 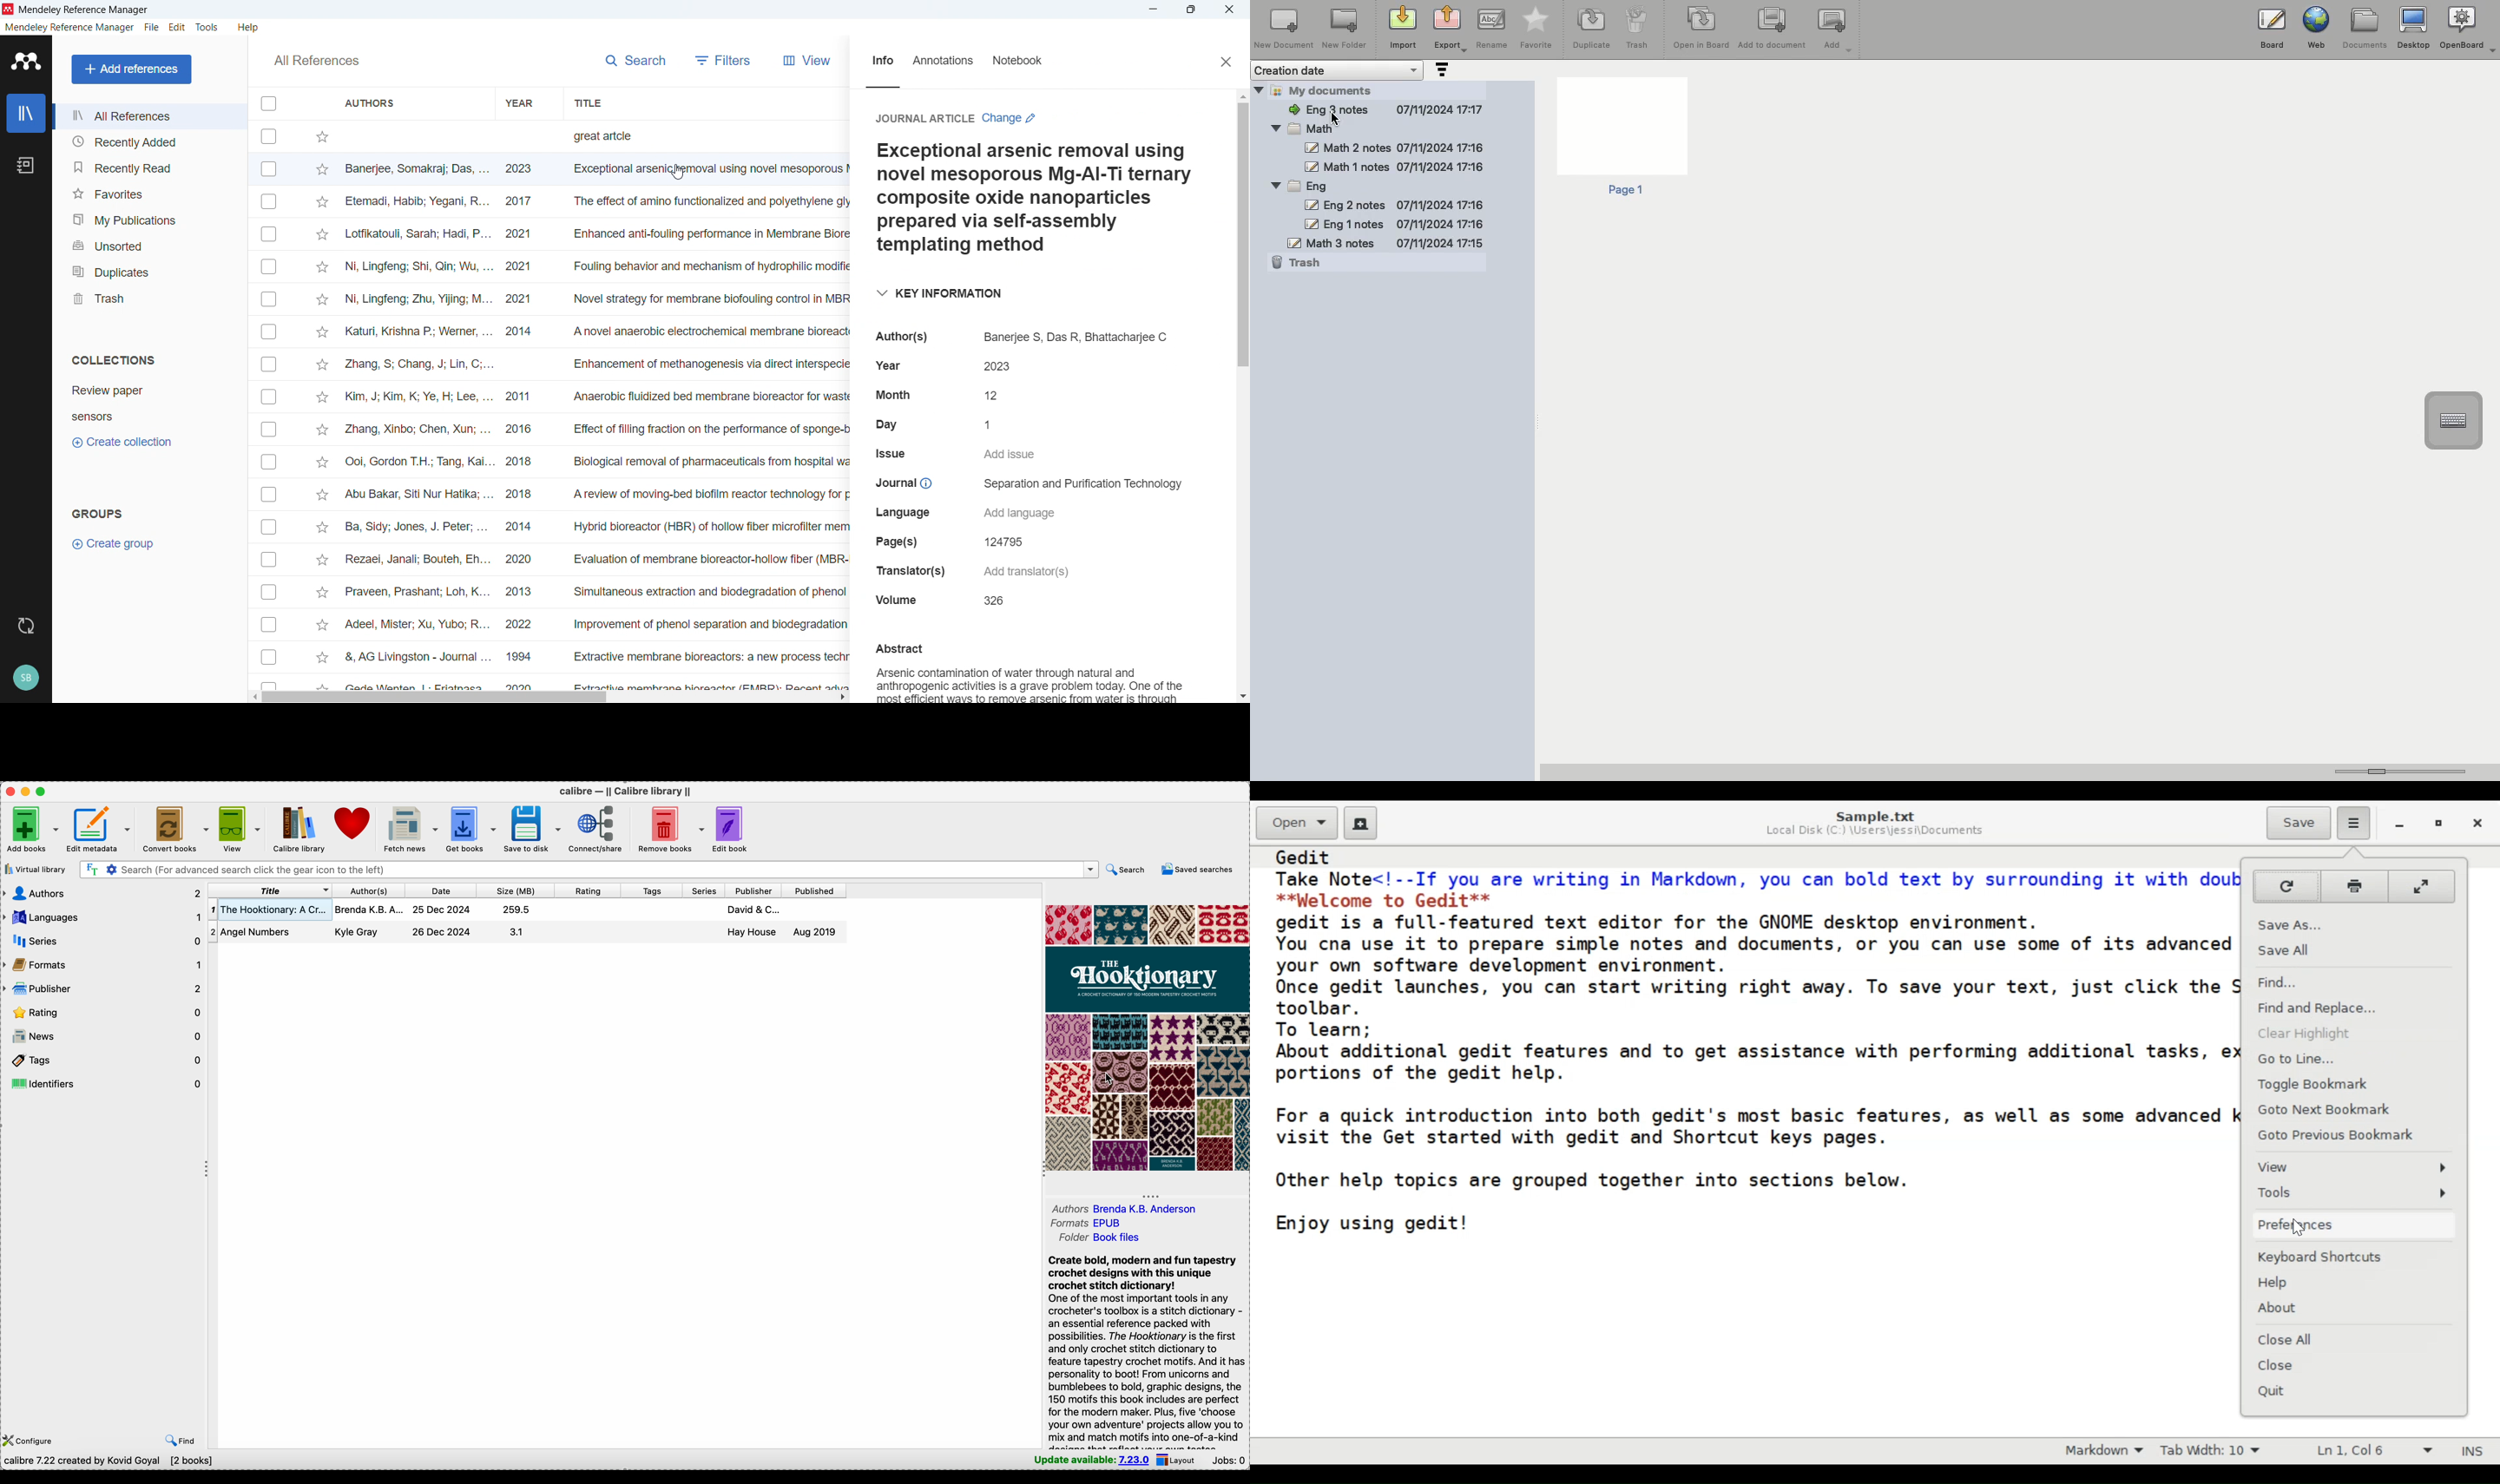 I want to click on Export, so click(x=1450, y=30).